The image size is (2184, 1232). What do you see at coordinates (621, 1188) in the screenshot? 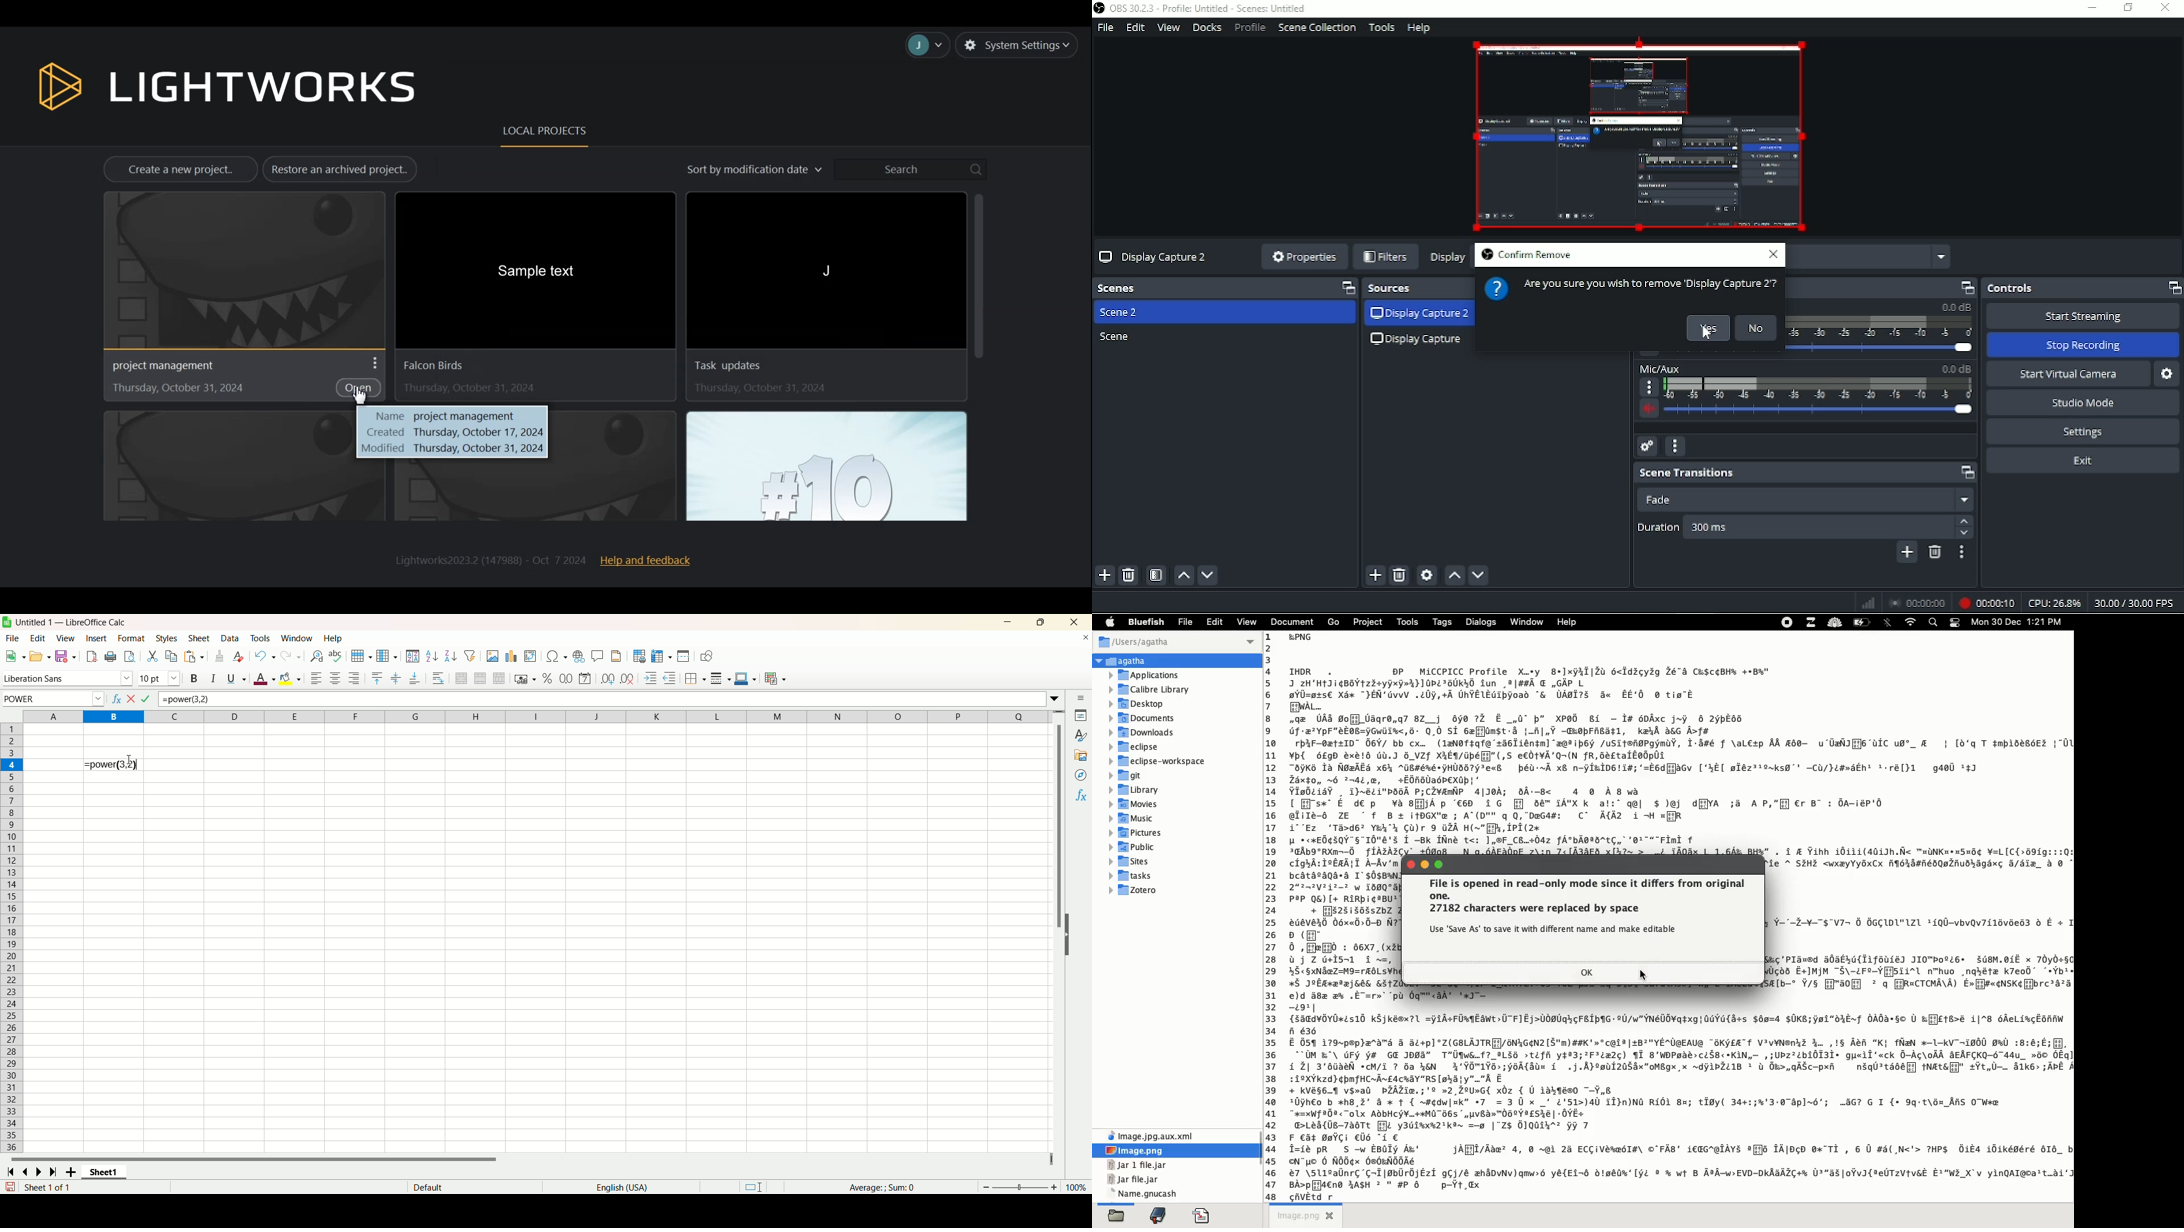
I see `text language` at bounding box center [621, 1188].